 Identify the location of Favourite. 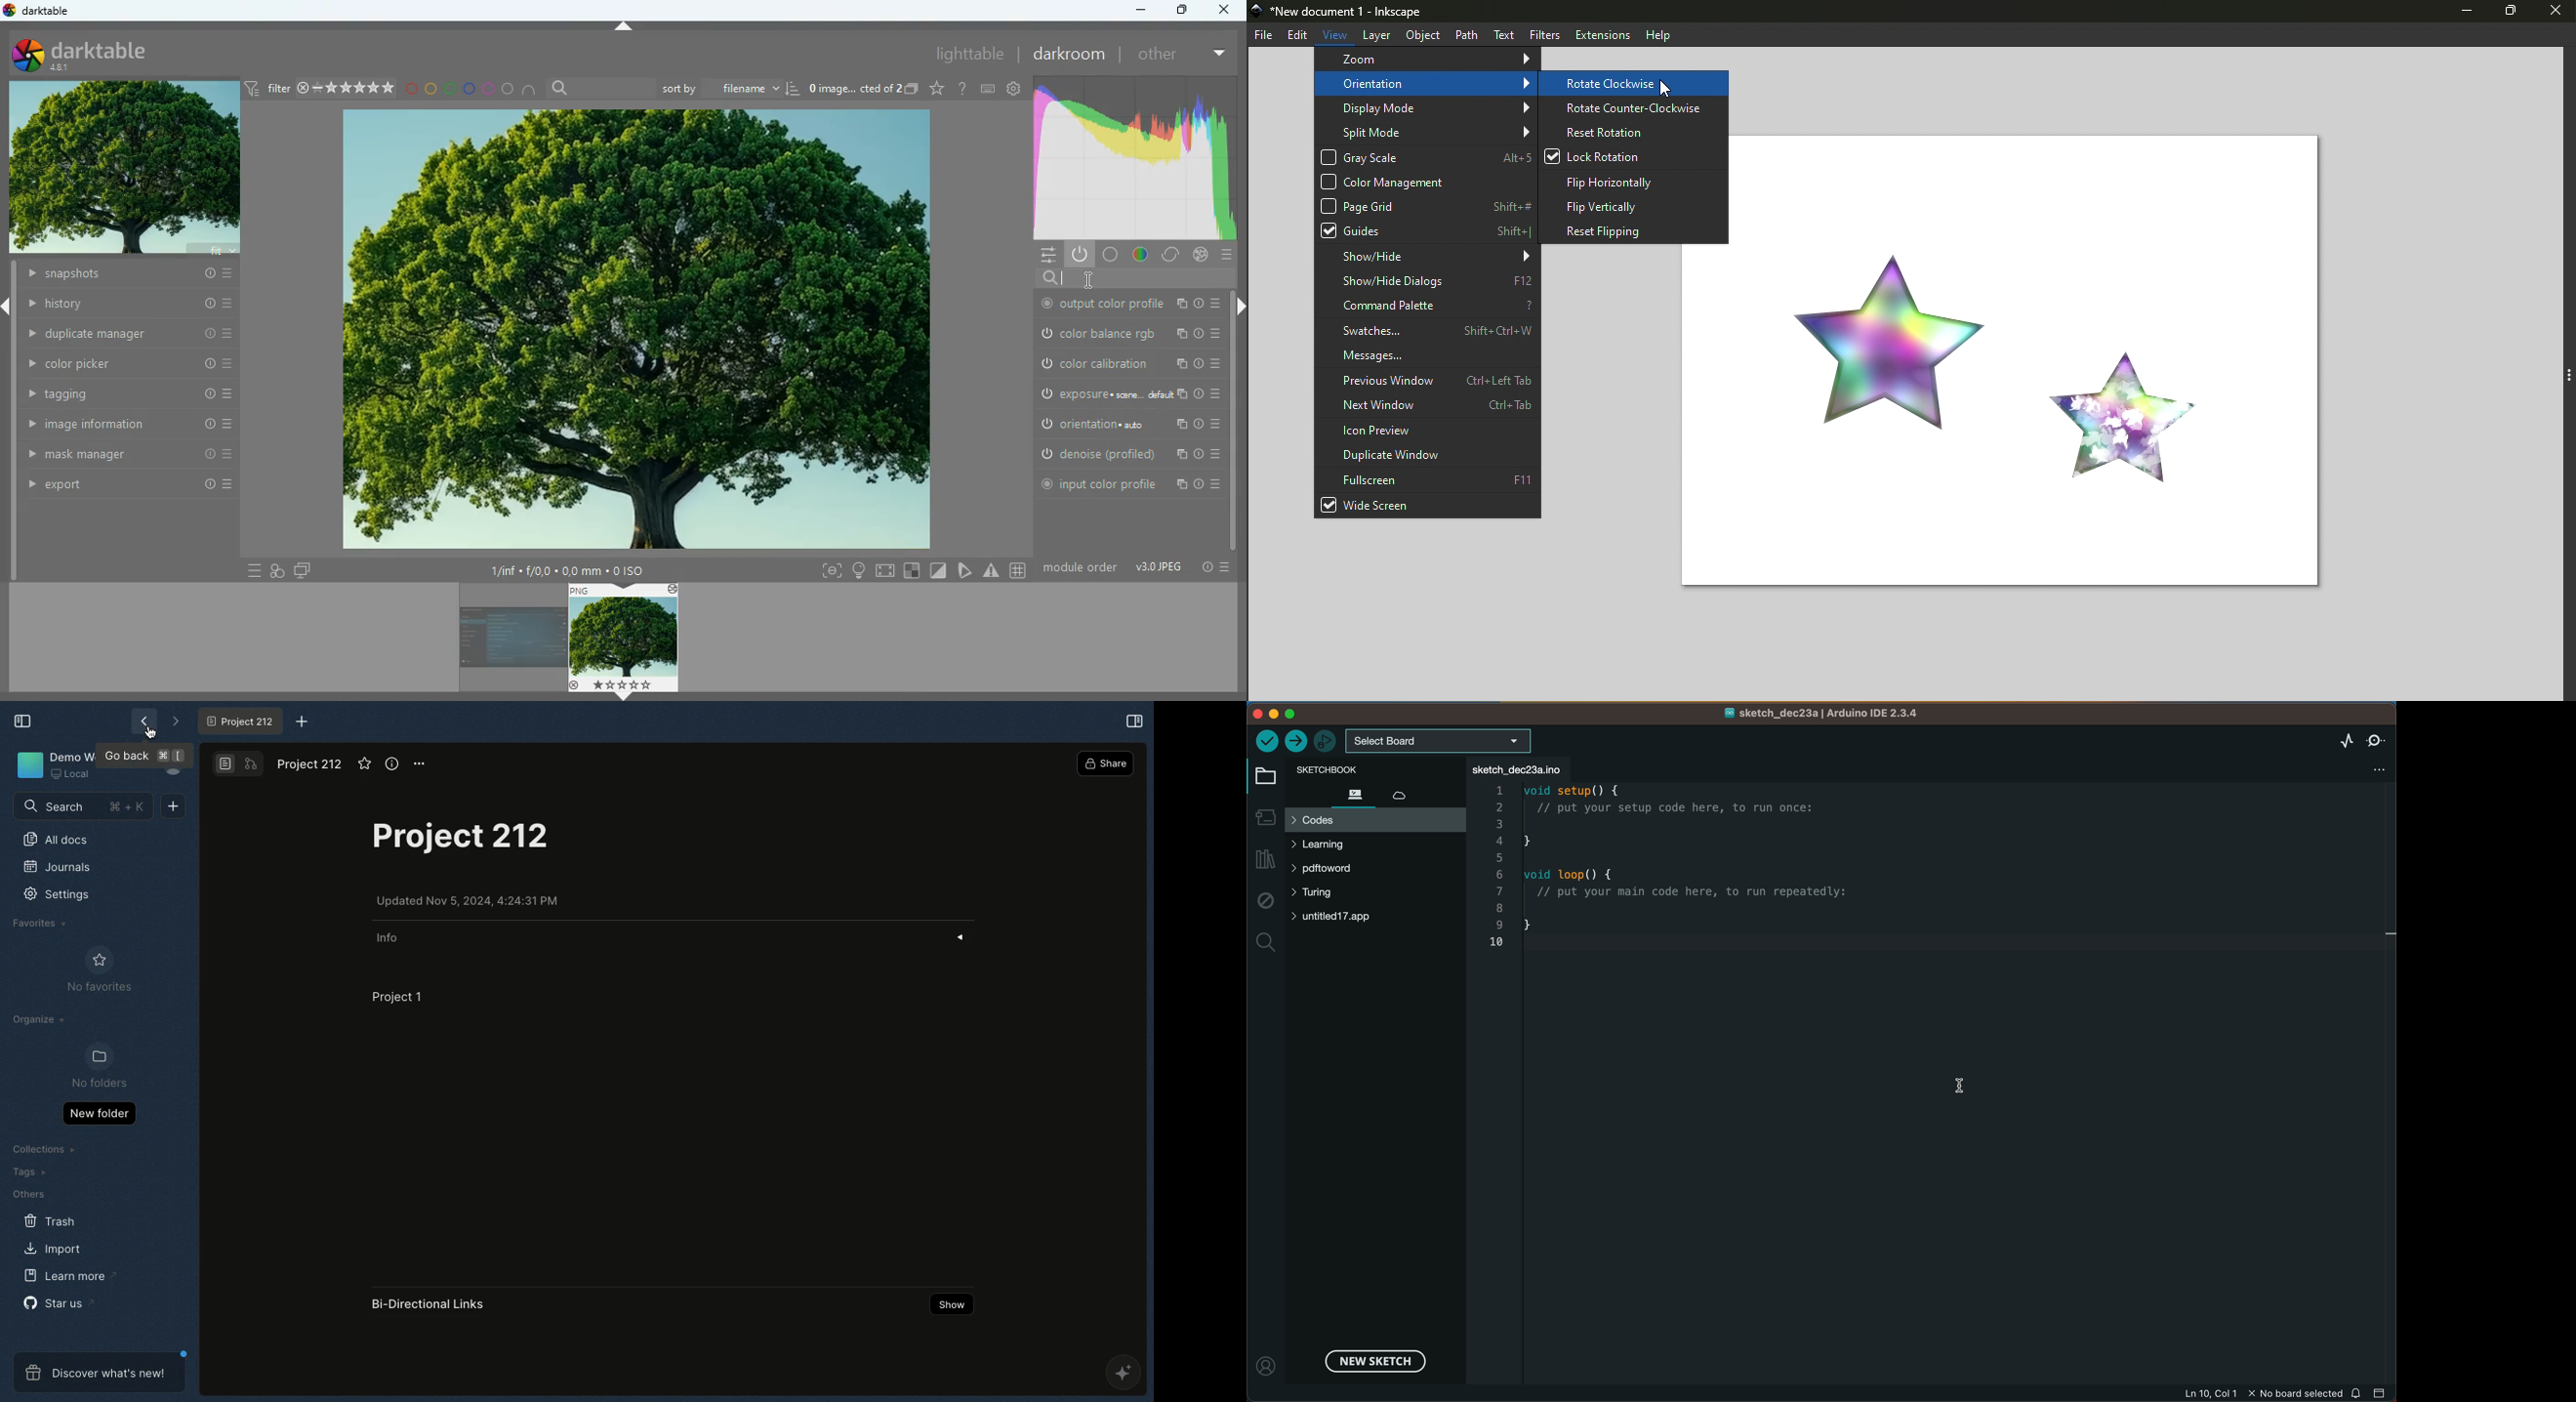
(366, 766).